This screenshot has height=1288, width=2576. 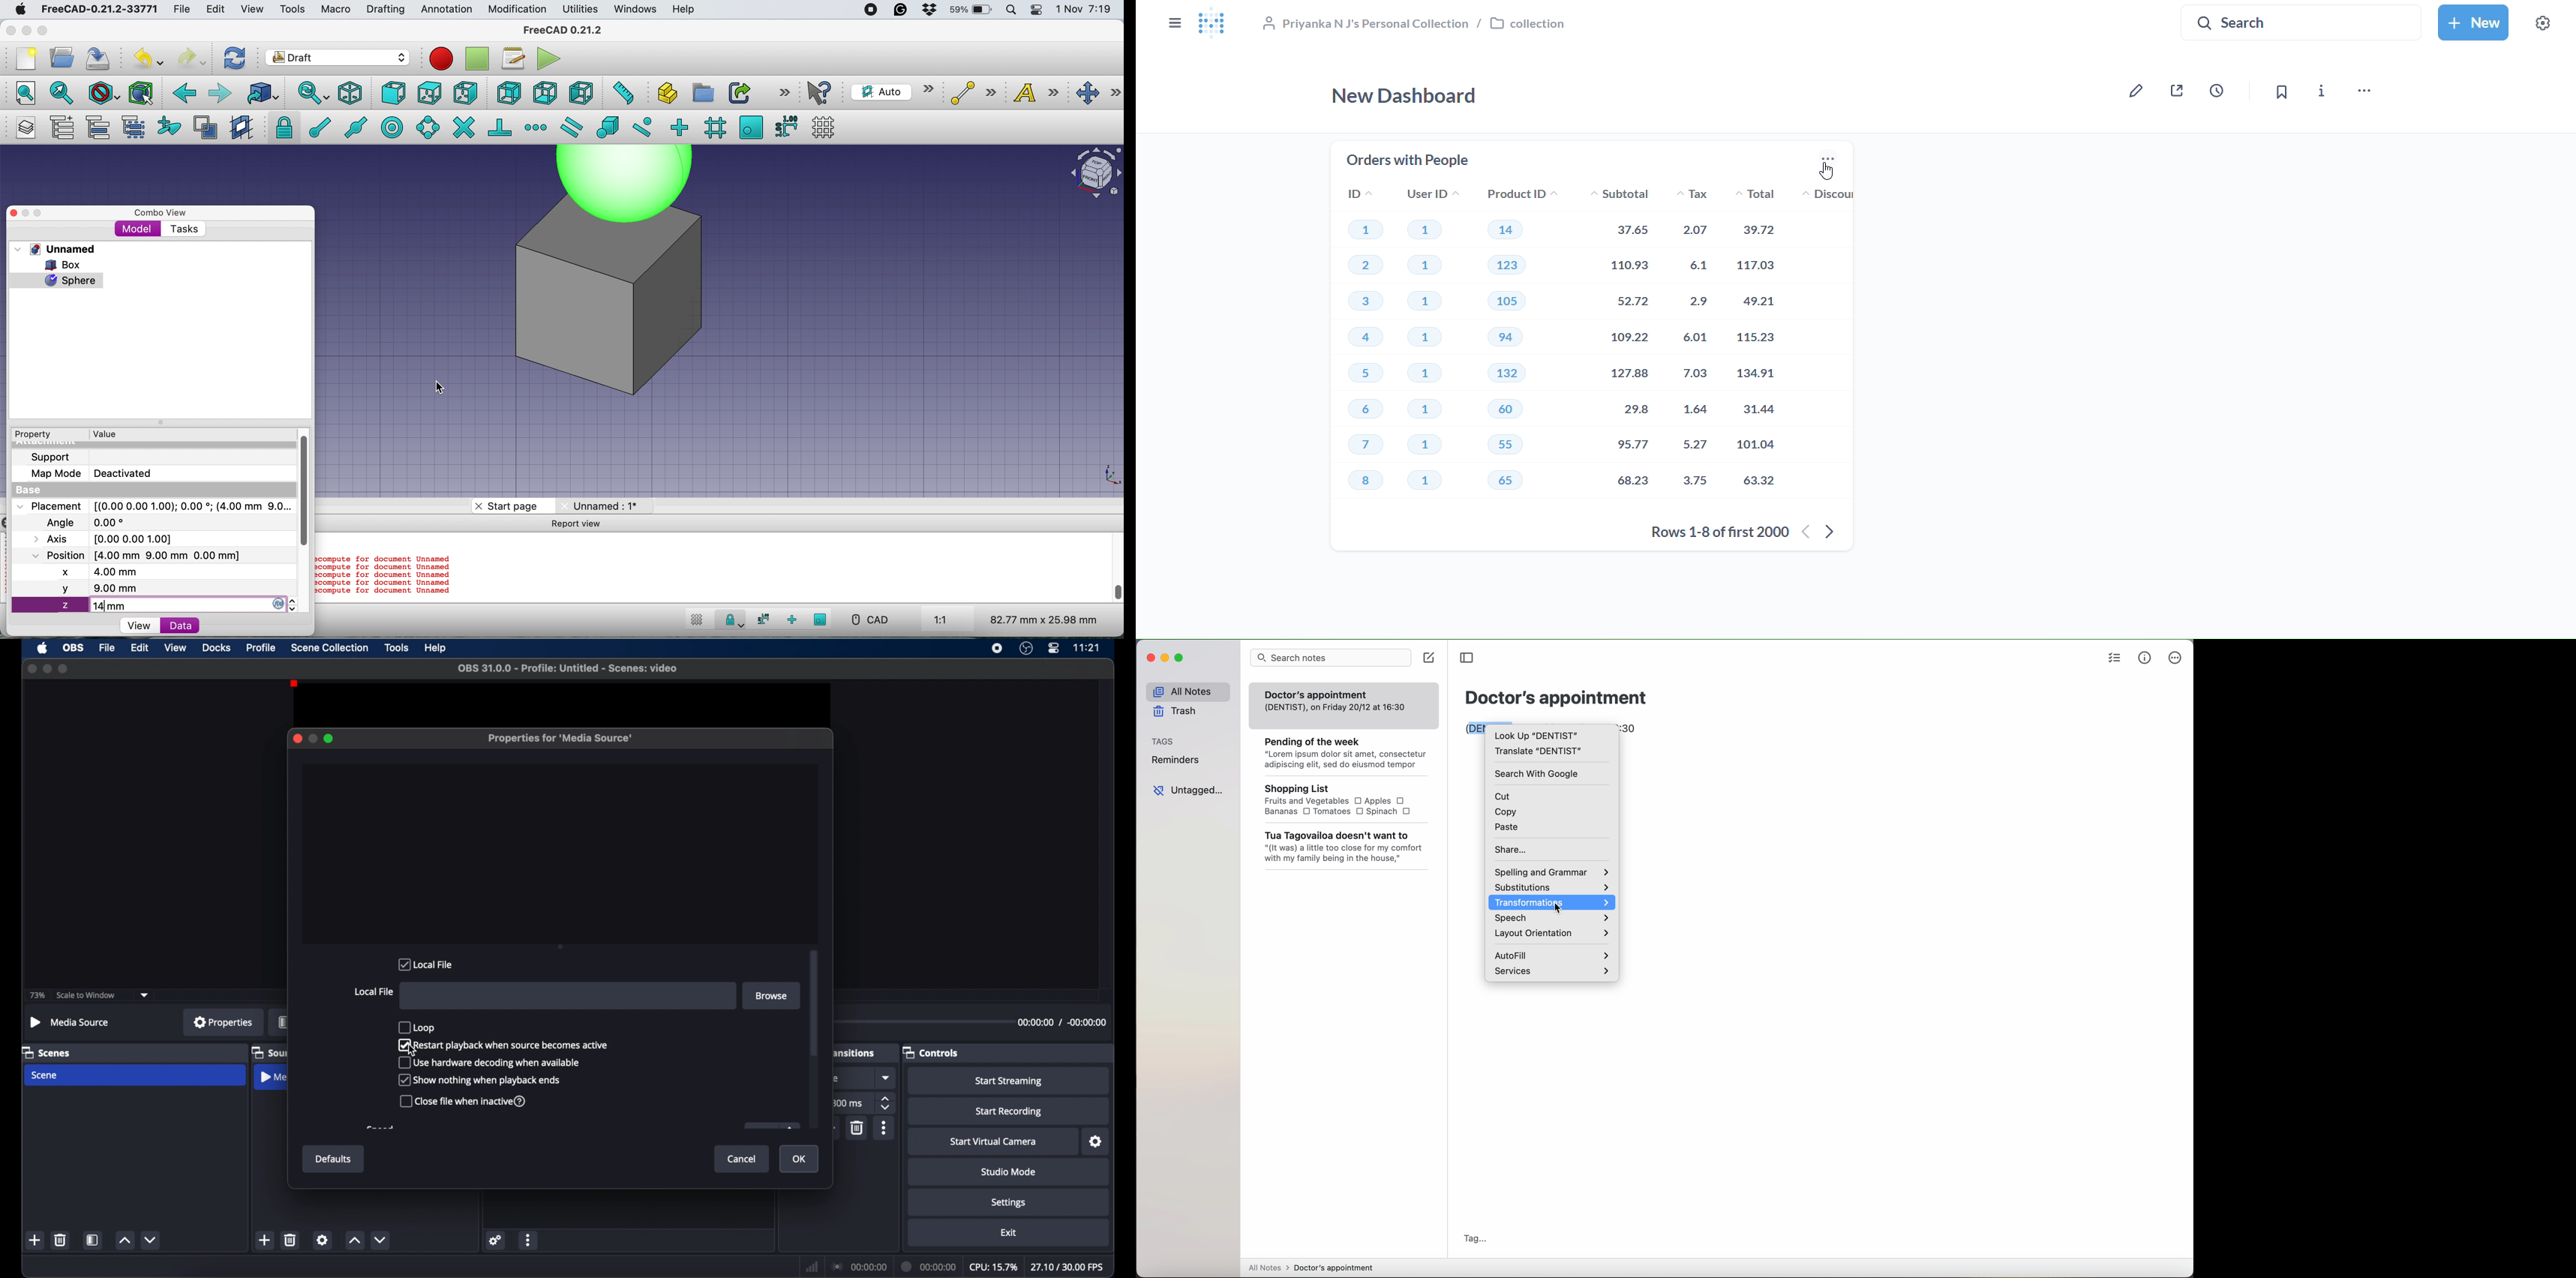 I want to click on view, so click(x=175, y=647).